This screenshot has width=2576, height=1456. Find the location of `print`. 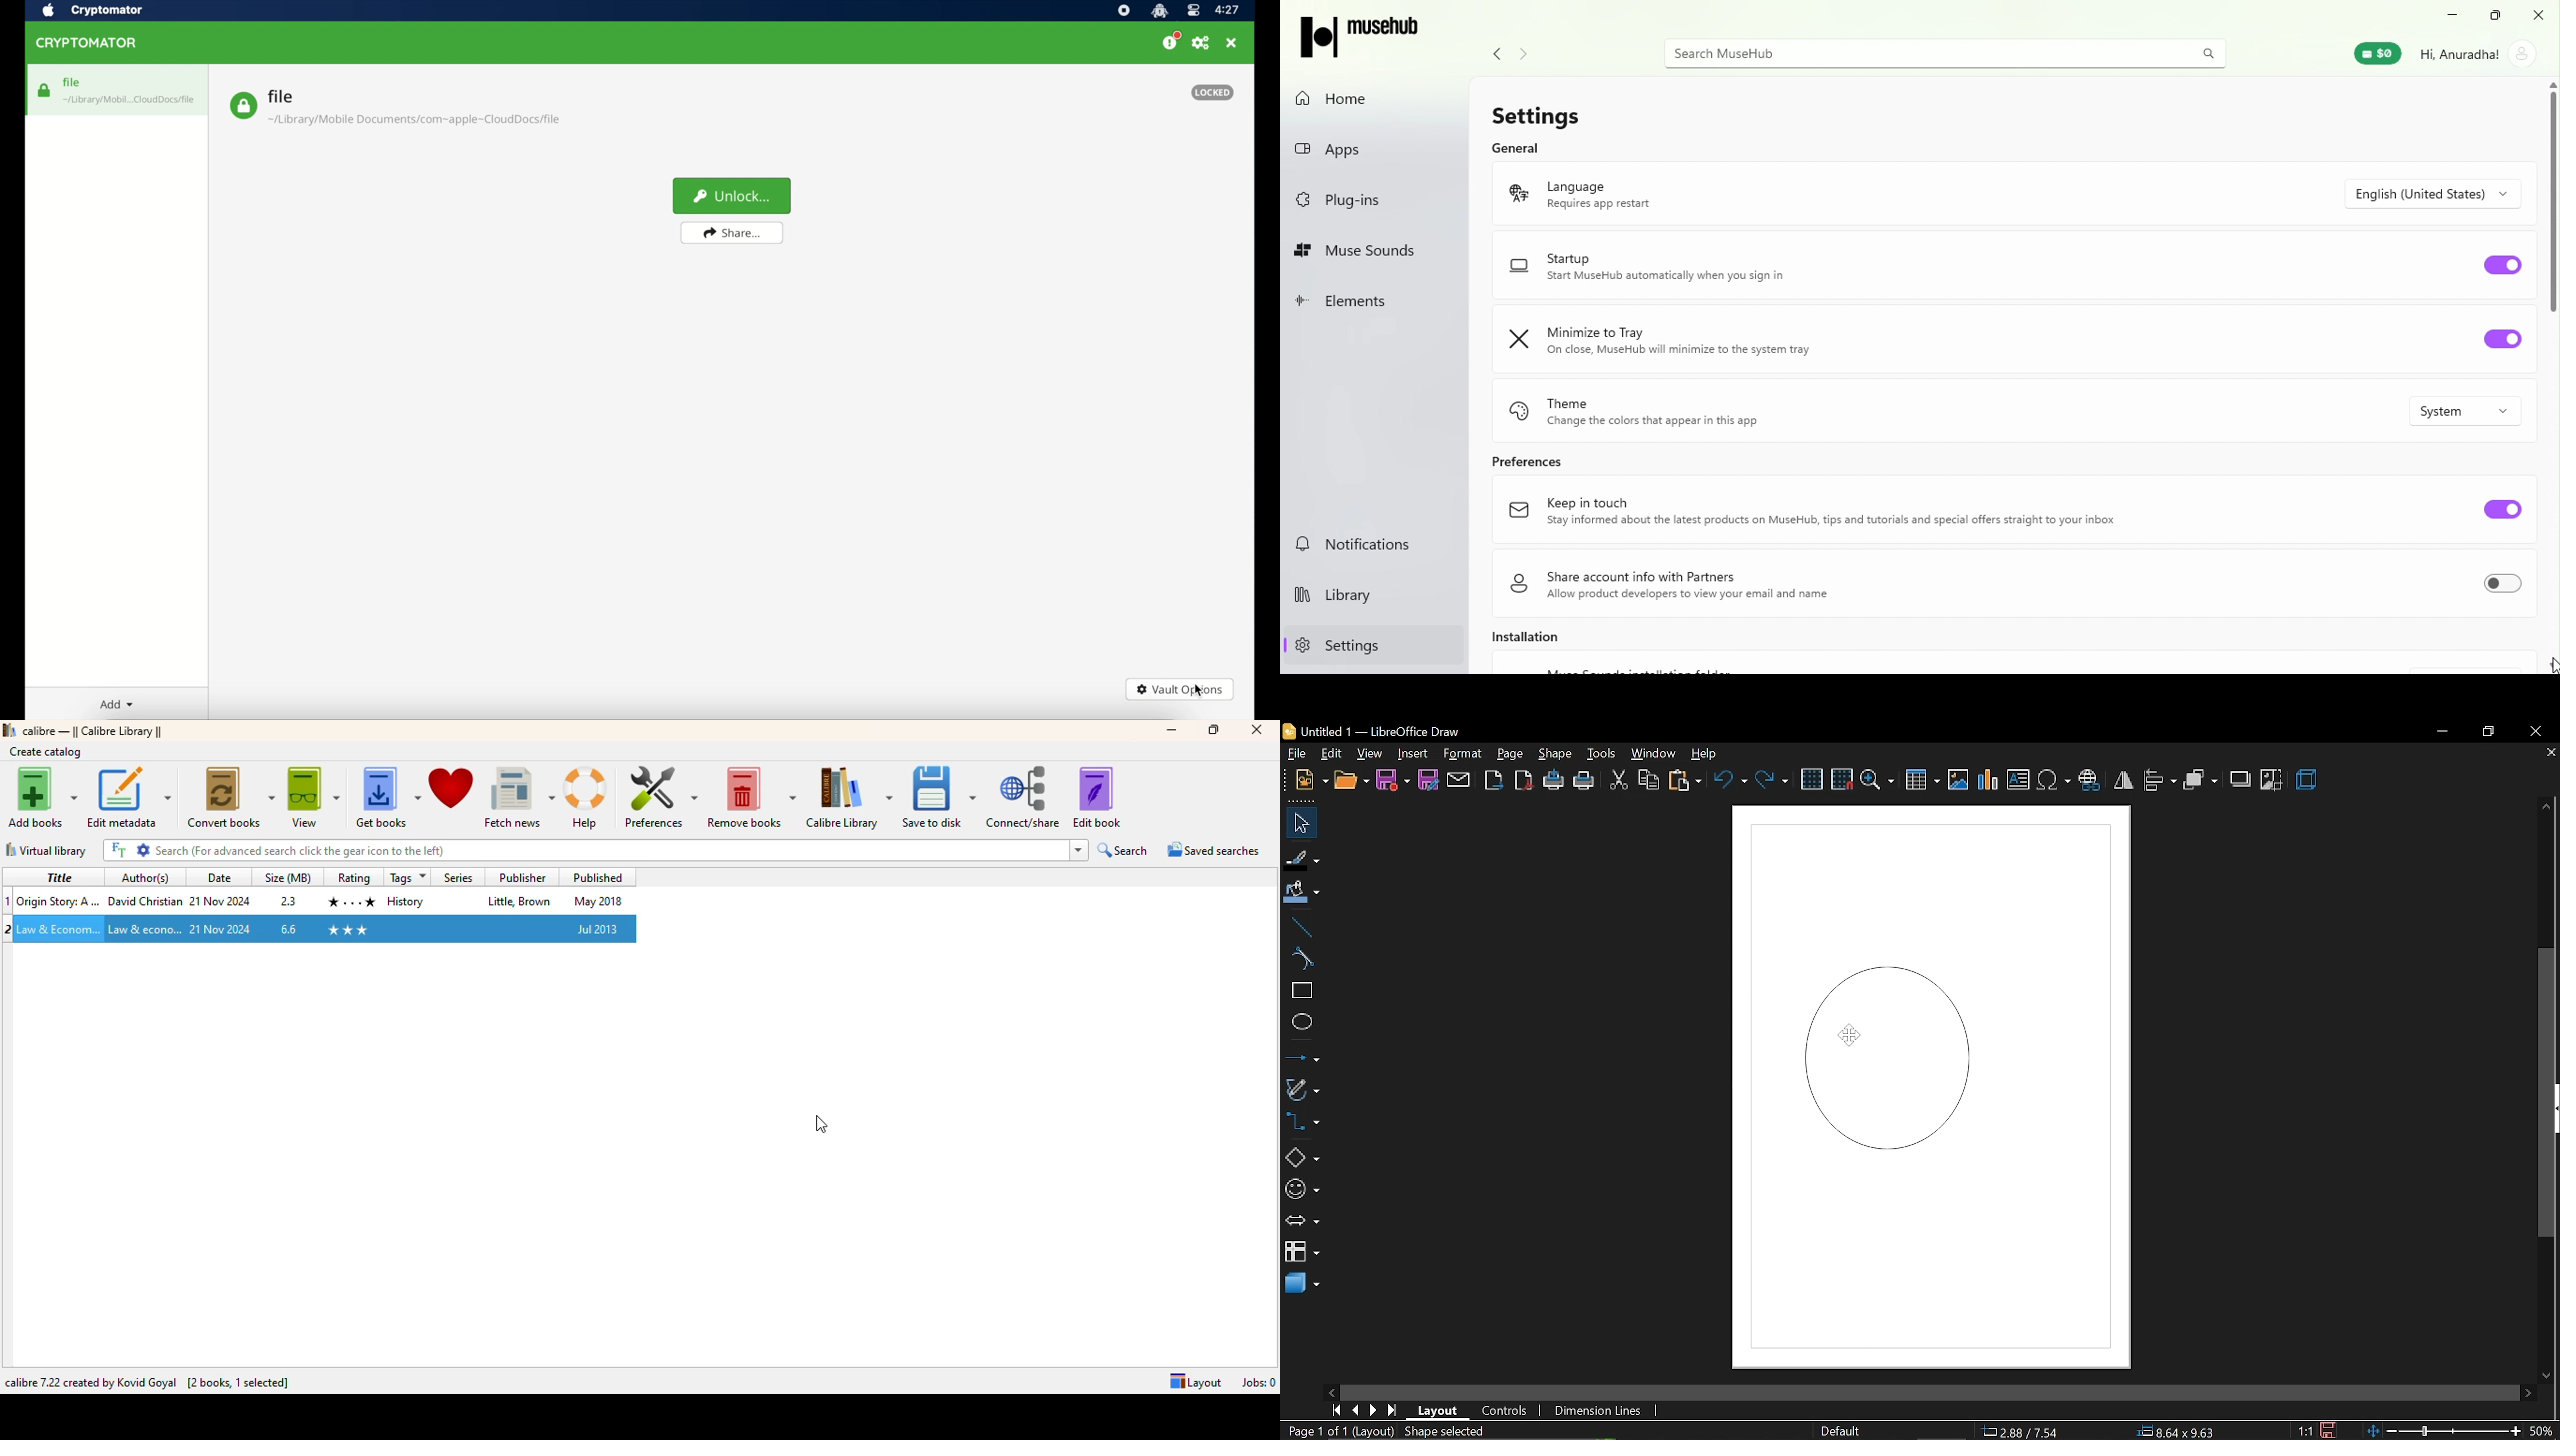

print is located at coordinates (1586, 780).